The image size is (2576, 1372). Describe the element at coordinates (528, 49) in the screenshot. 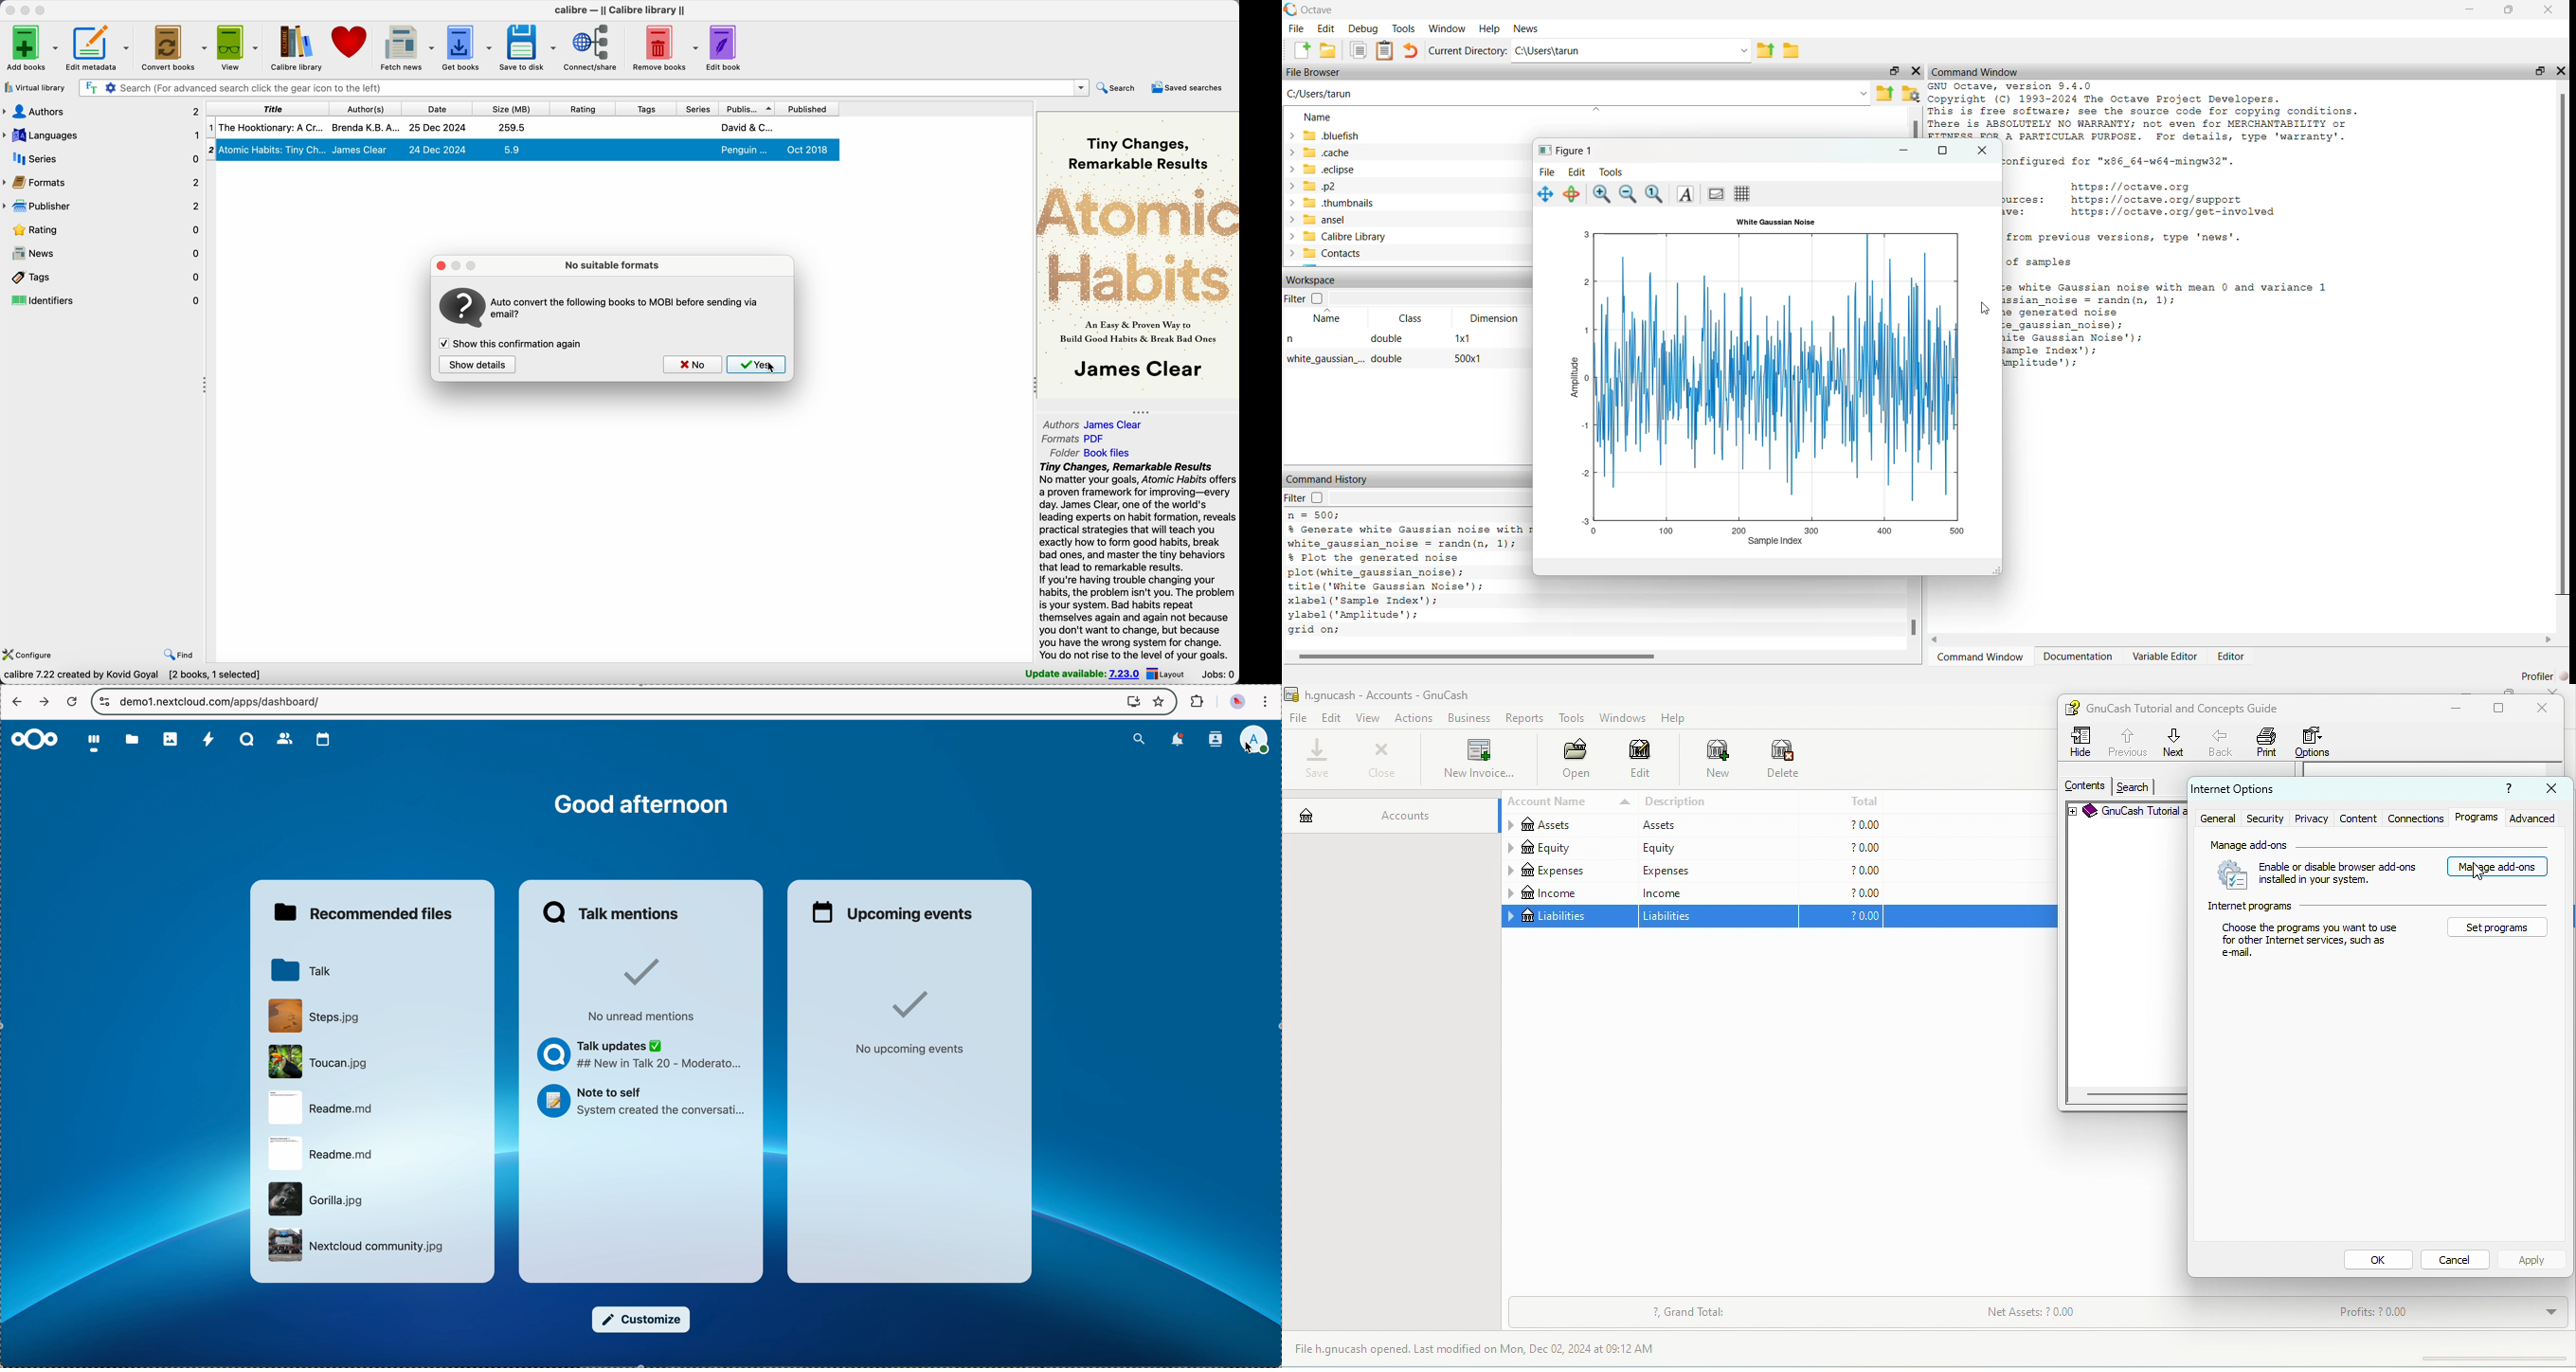

I see `save to disk` at that location.